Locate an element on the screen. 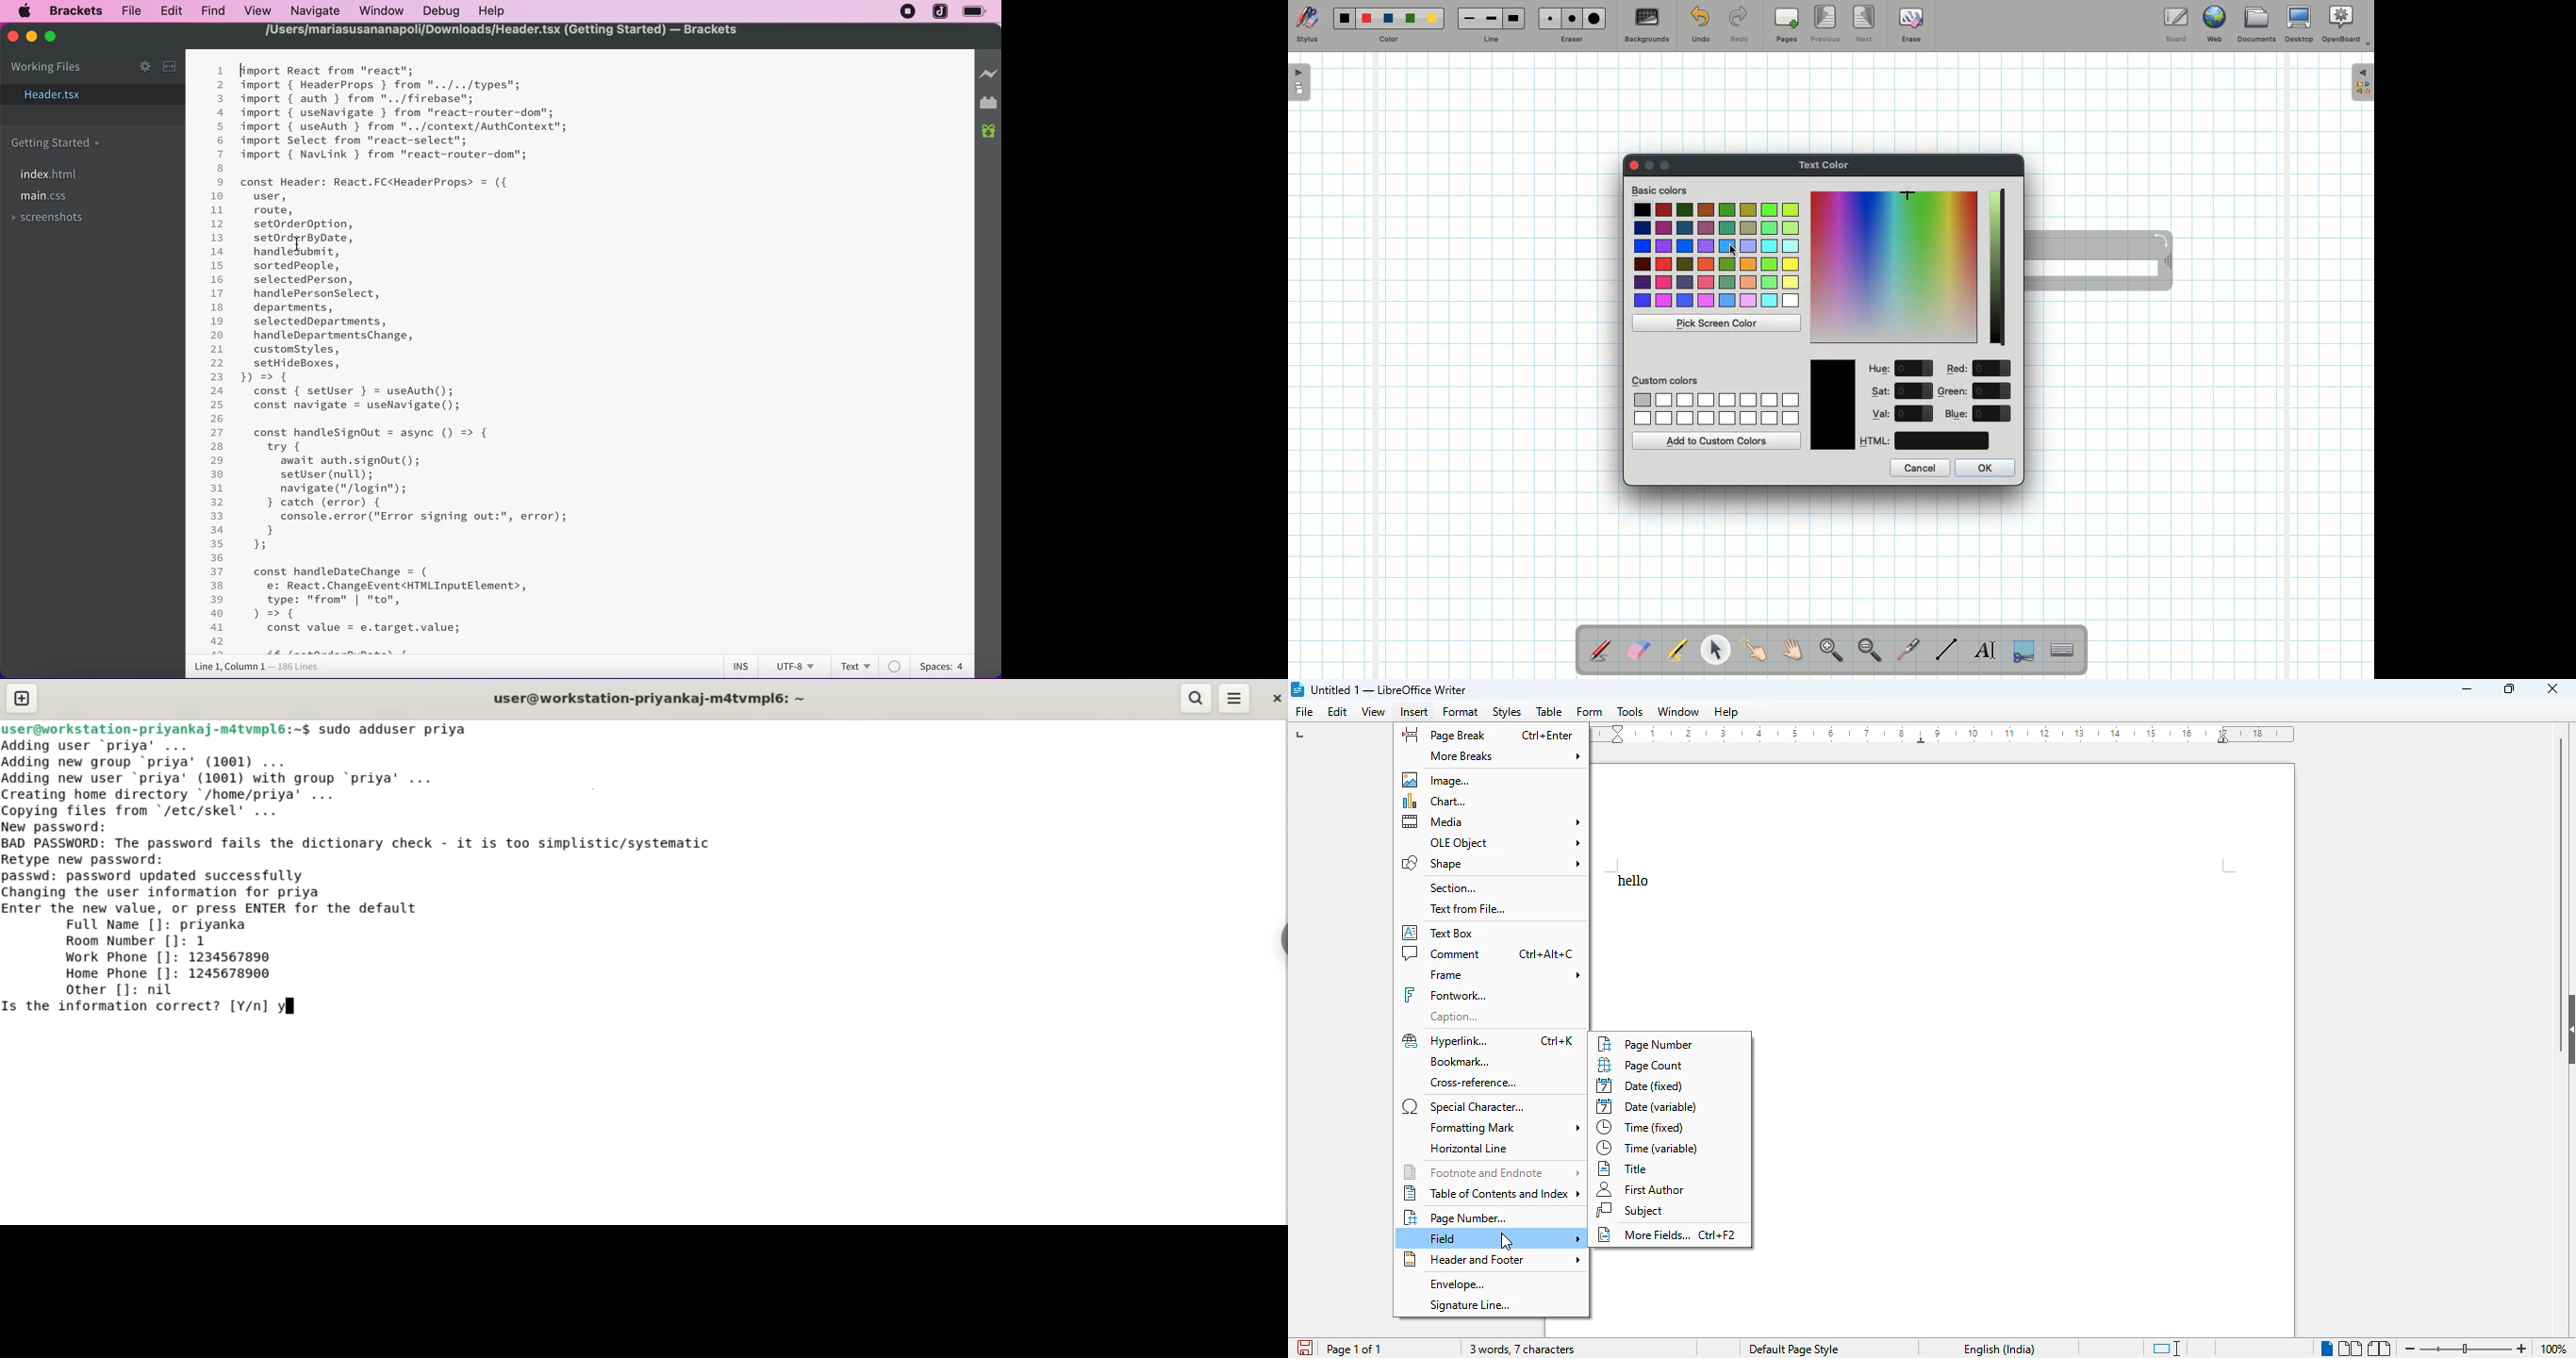 The width and height of the screenshot is (2576, 1372). working files is located at coordinates (45, 64).